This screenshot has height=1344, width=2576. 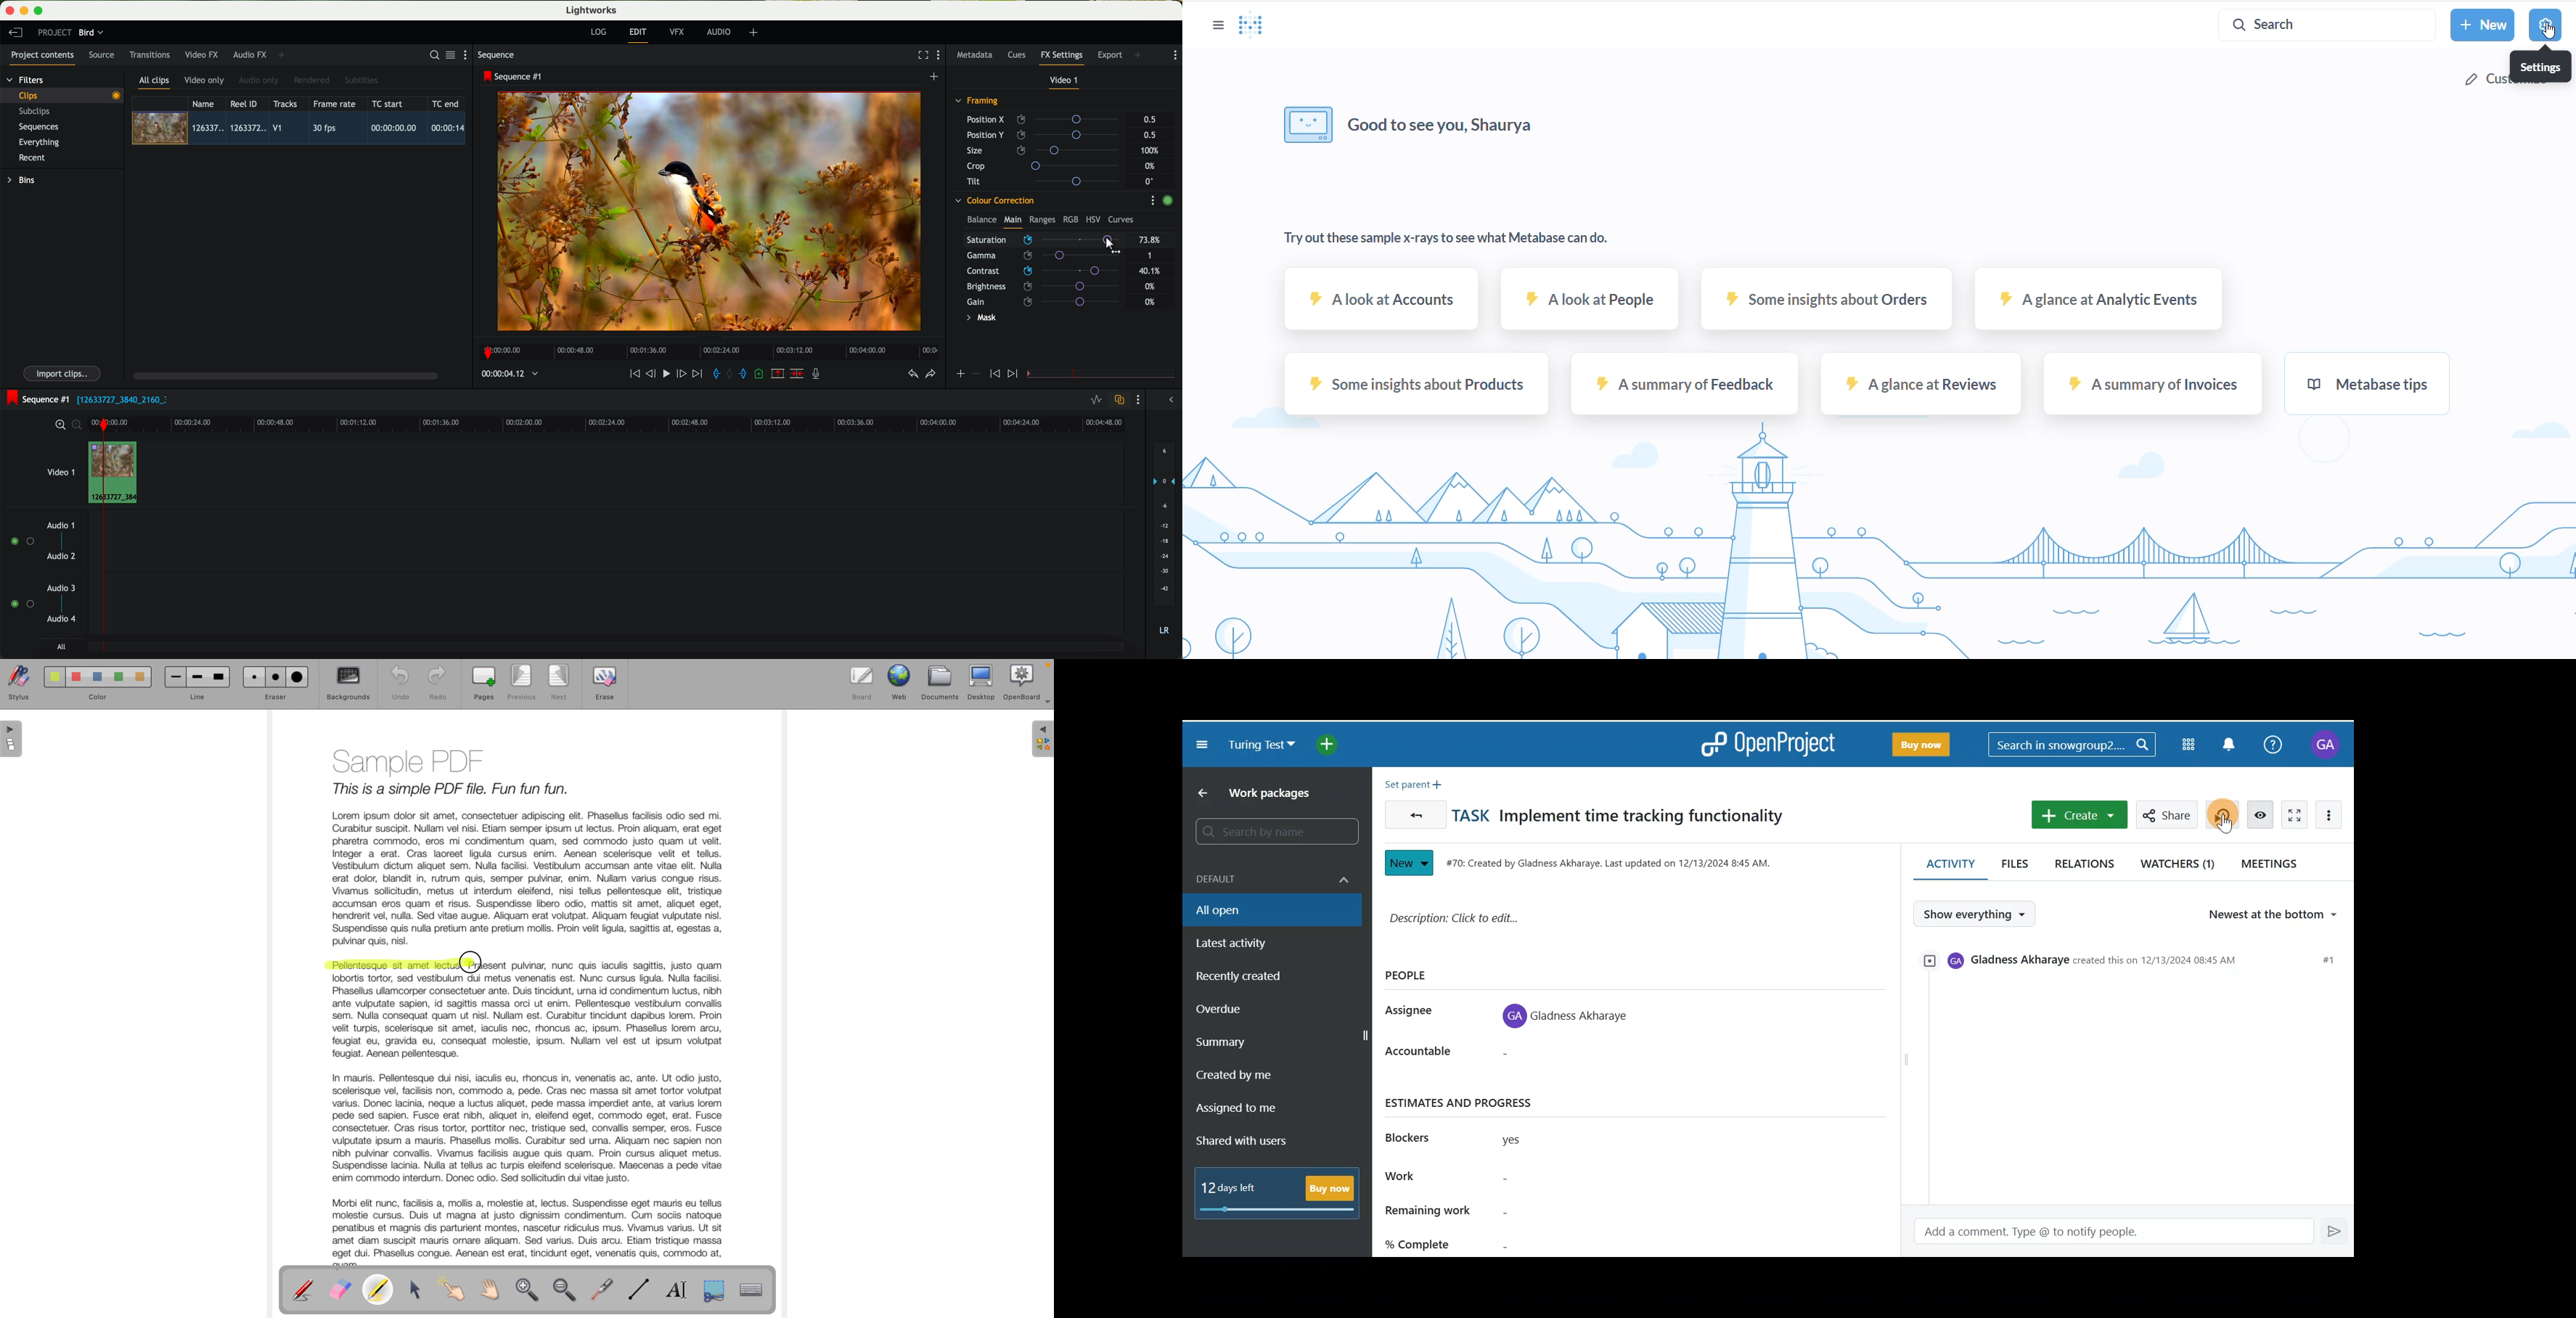 What do you see at coordinates (731, 374) in the screenshot?
I see `clear marks` at bounding box center [731, 374].